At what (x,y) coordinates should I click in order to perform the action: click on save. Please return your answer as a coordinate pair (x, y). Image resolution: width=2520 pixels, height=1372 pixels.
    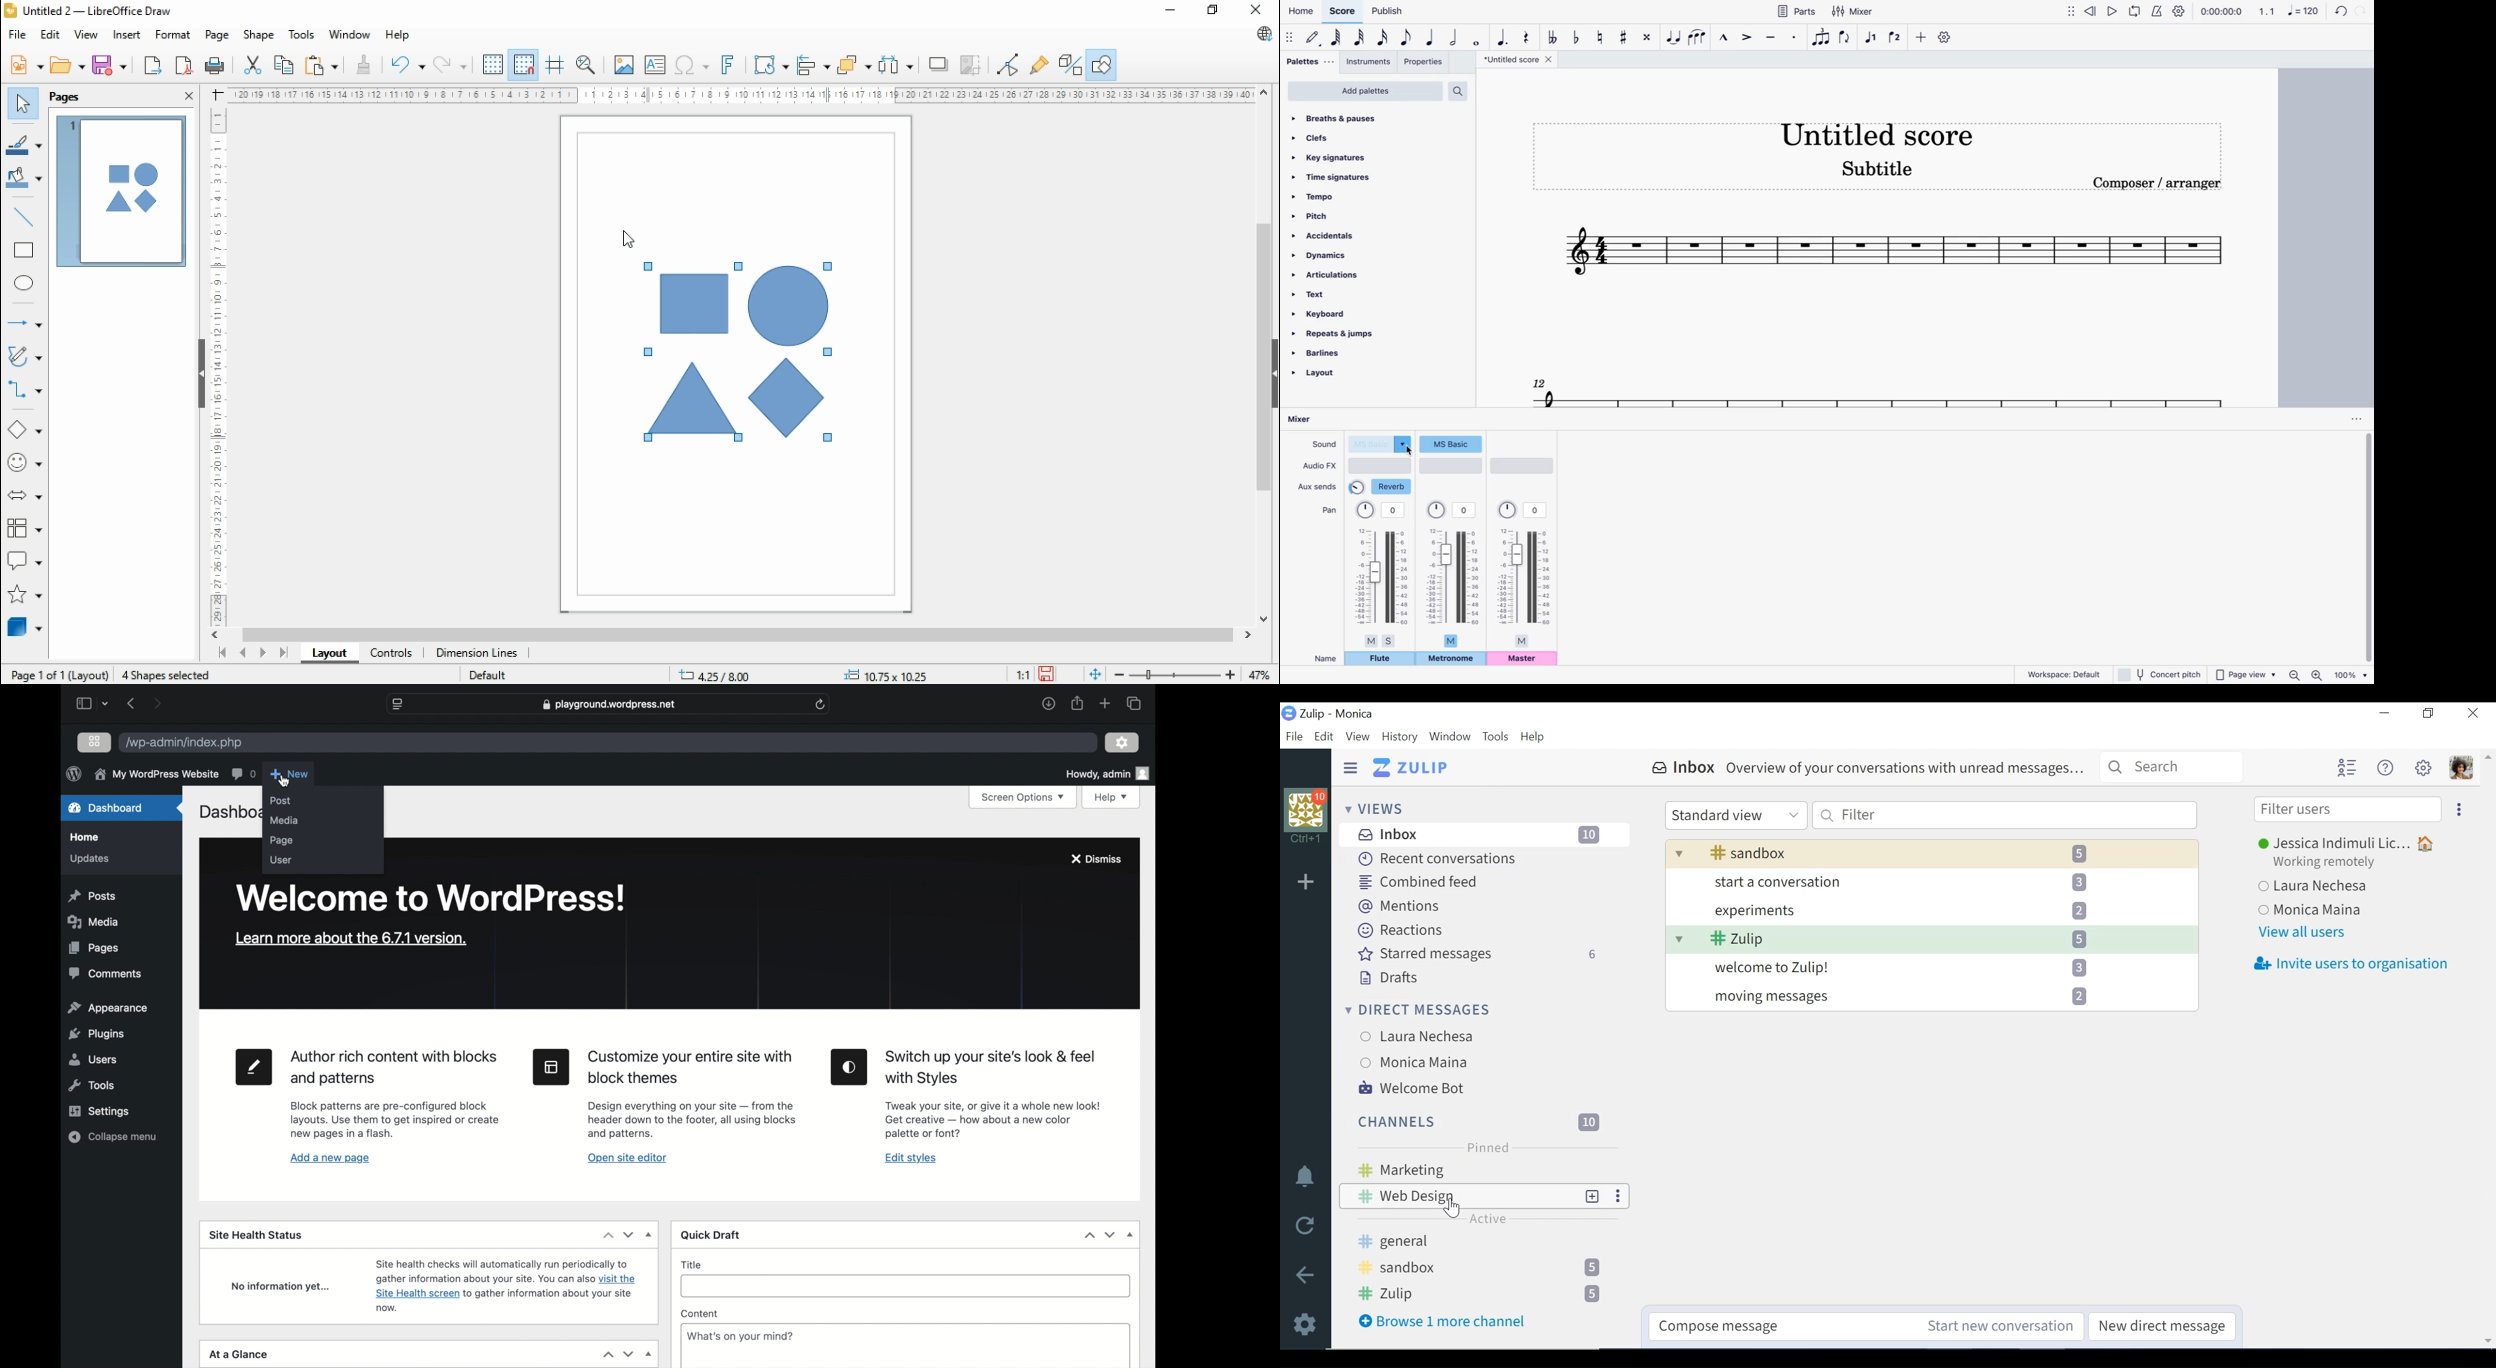
    Looking at the image, I should click on (1046, 674).